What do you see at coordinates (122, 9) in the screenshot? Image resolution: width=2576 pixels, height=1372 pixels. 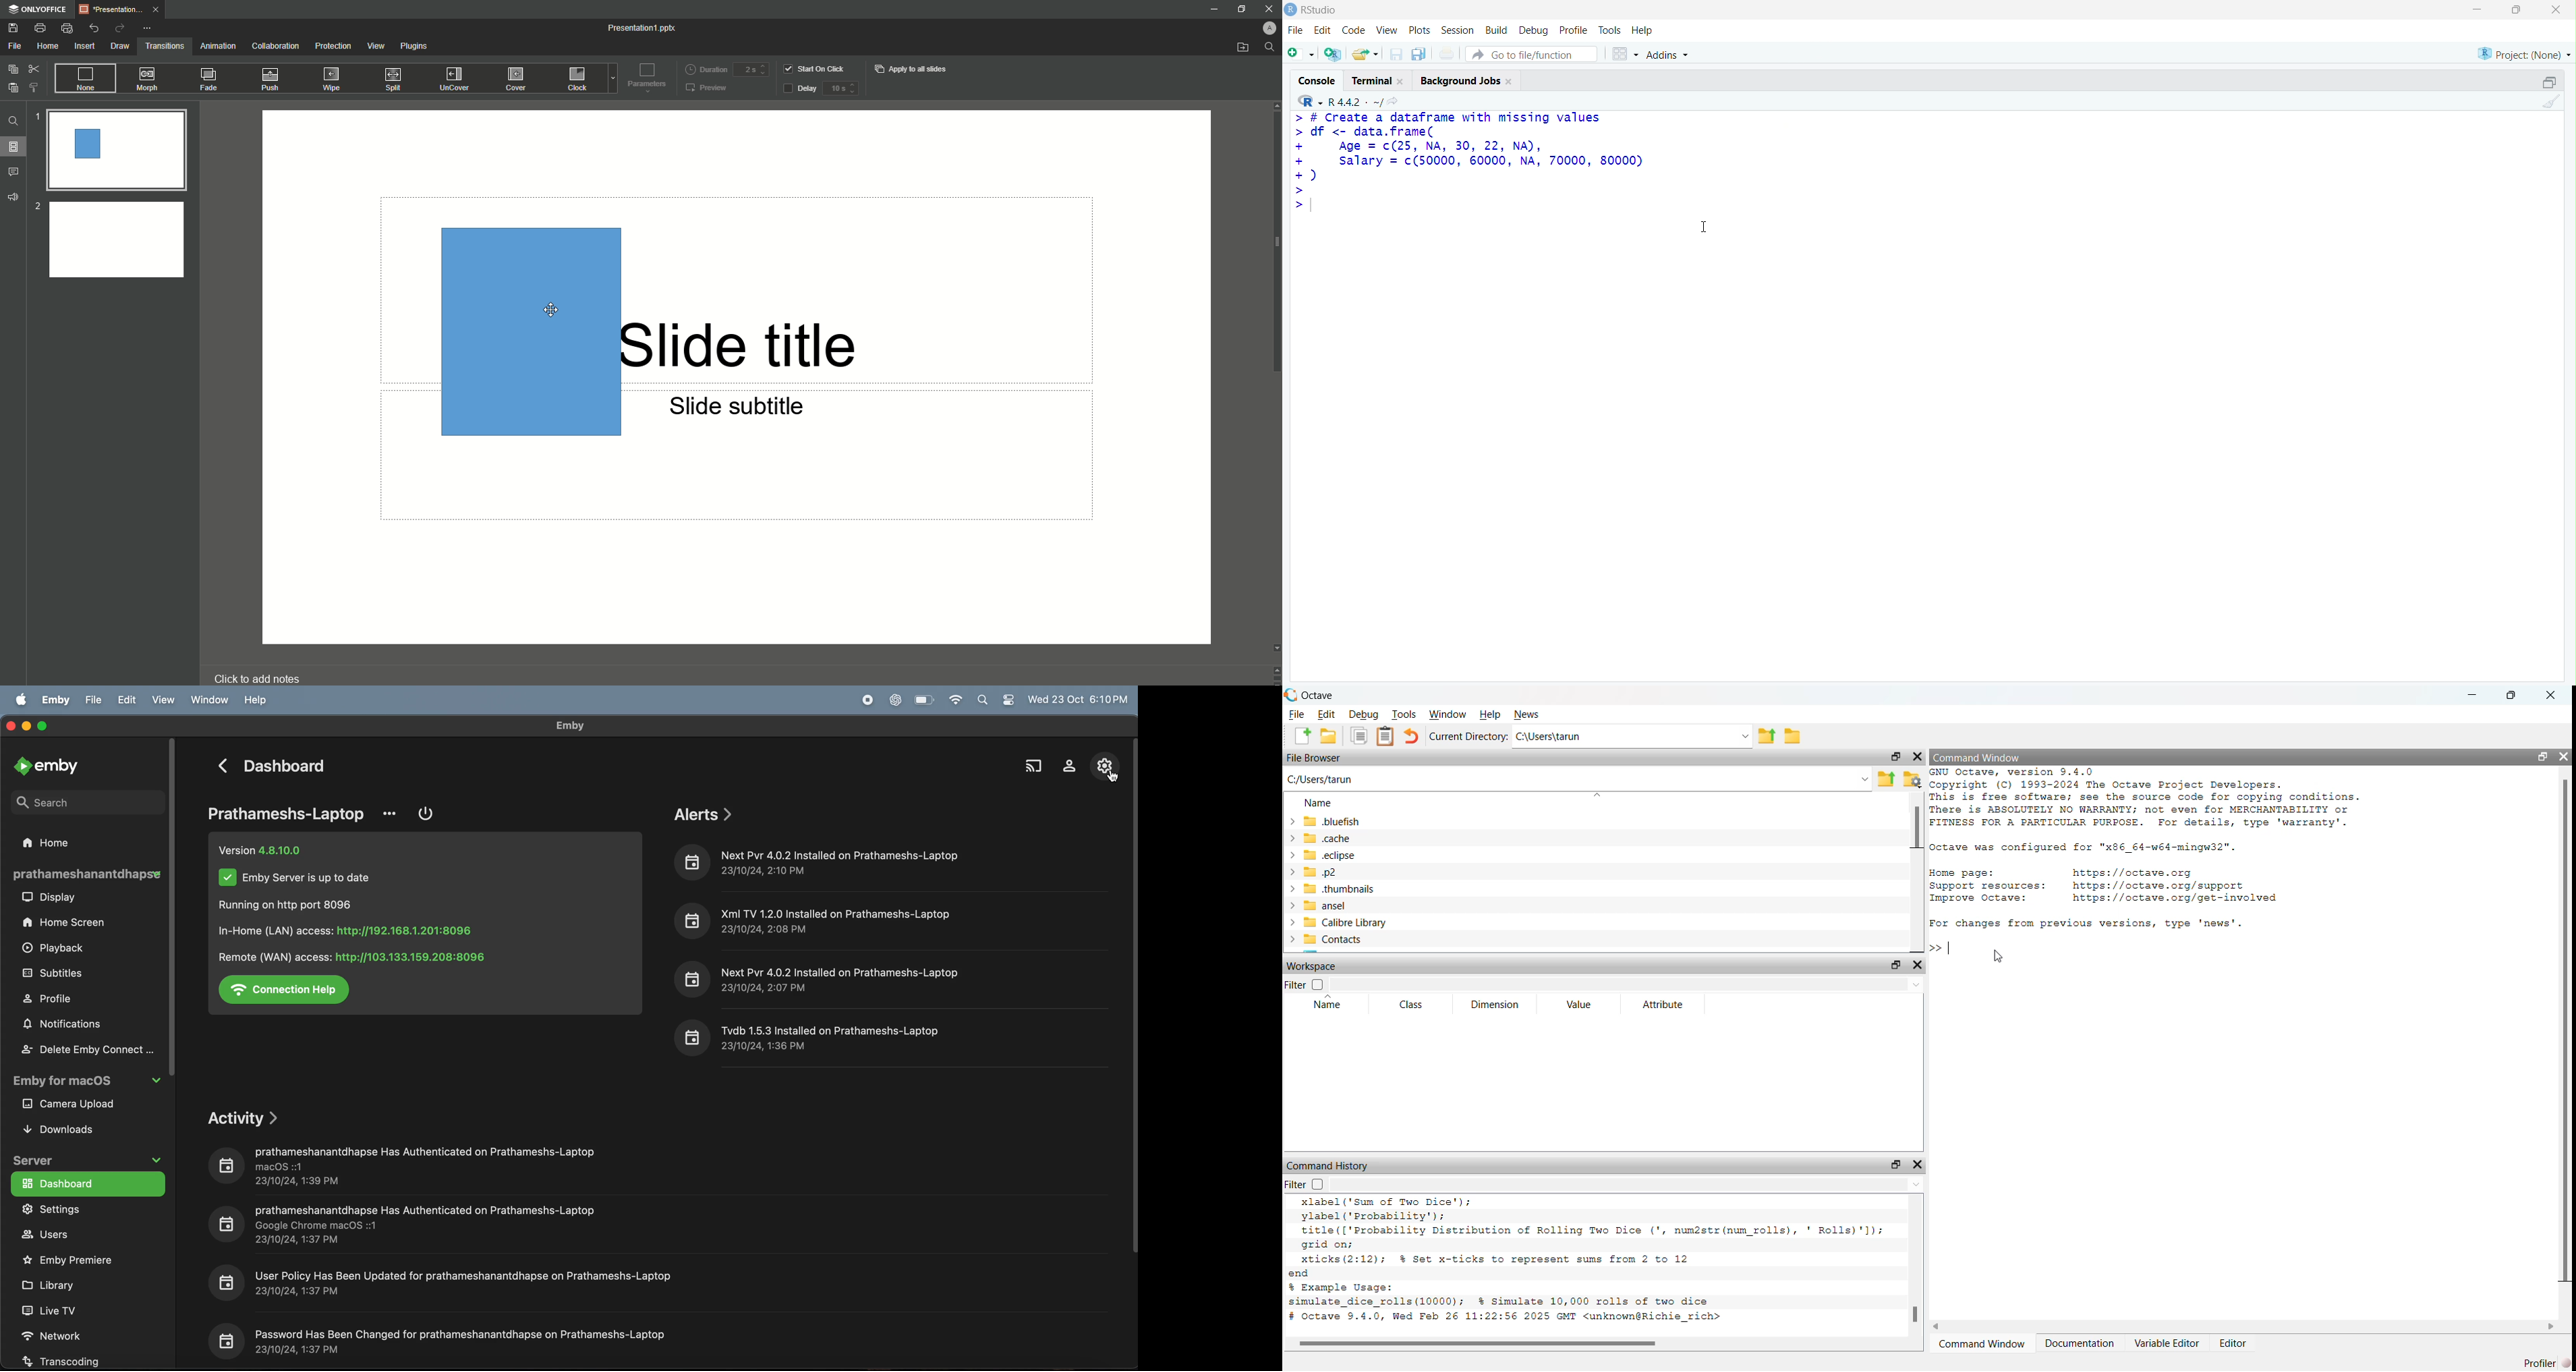 I see `Tab 1` at bounding box center [122, 9].